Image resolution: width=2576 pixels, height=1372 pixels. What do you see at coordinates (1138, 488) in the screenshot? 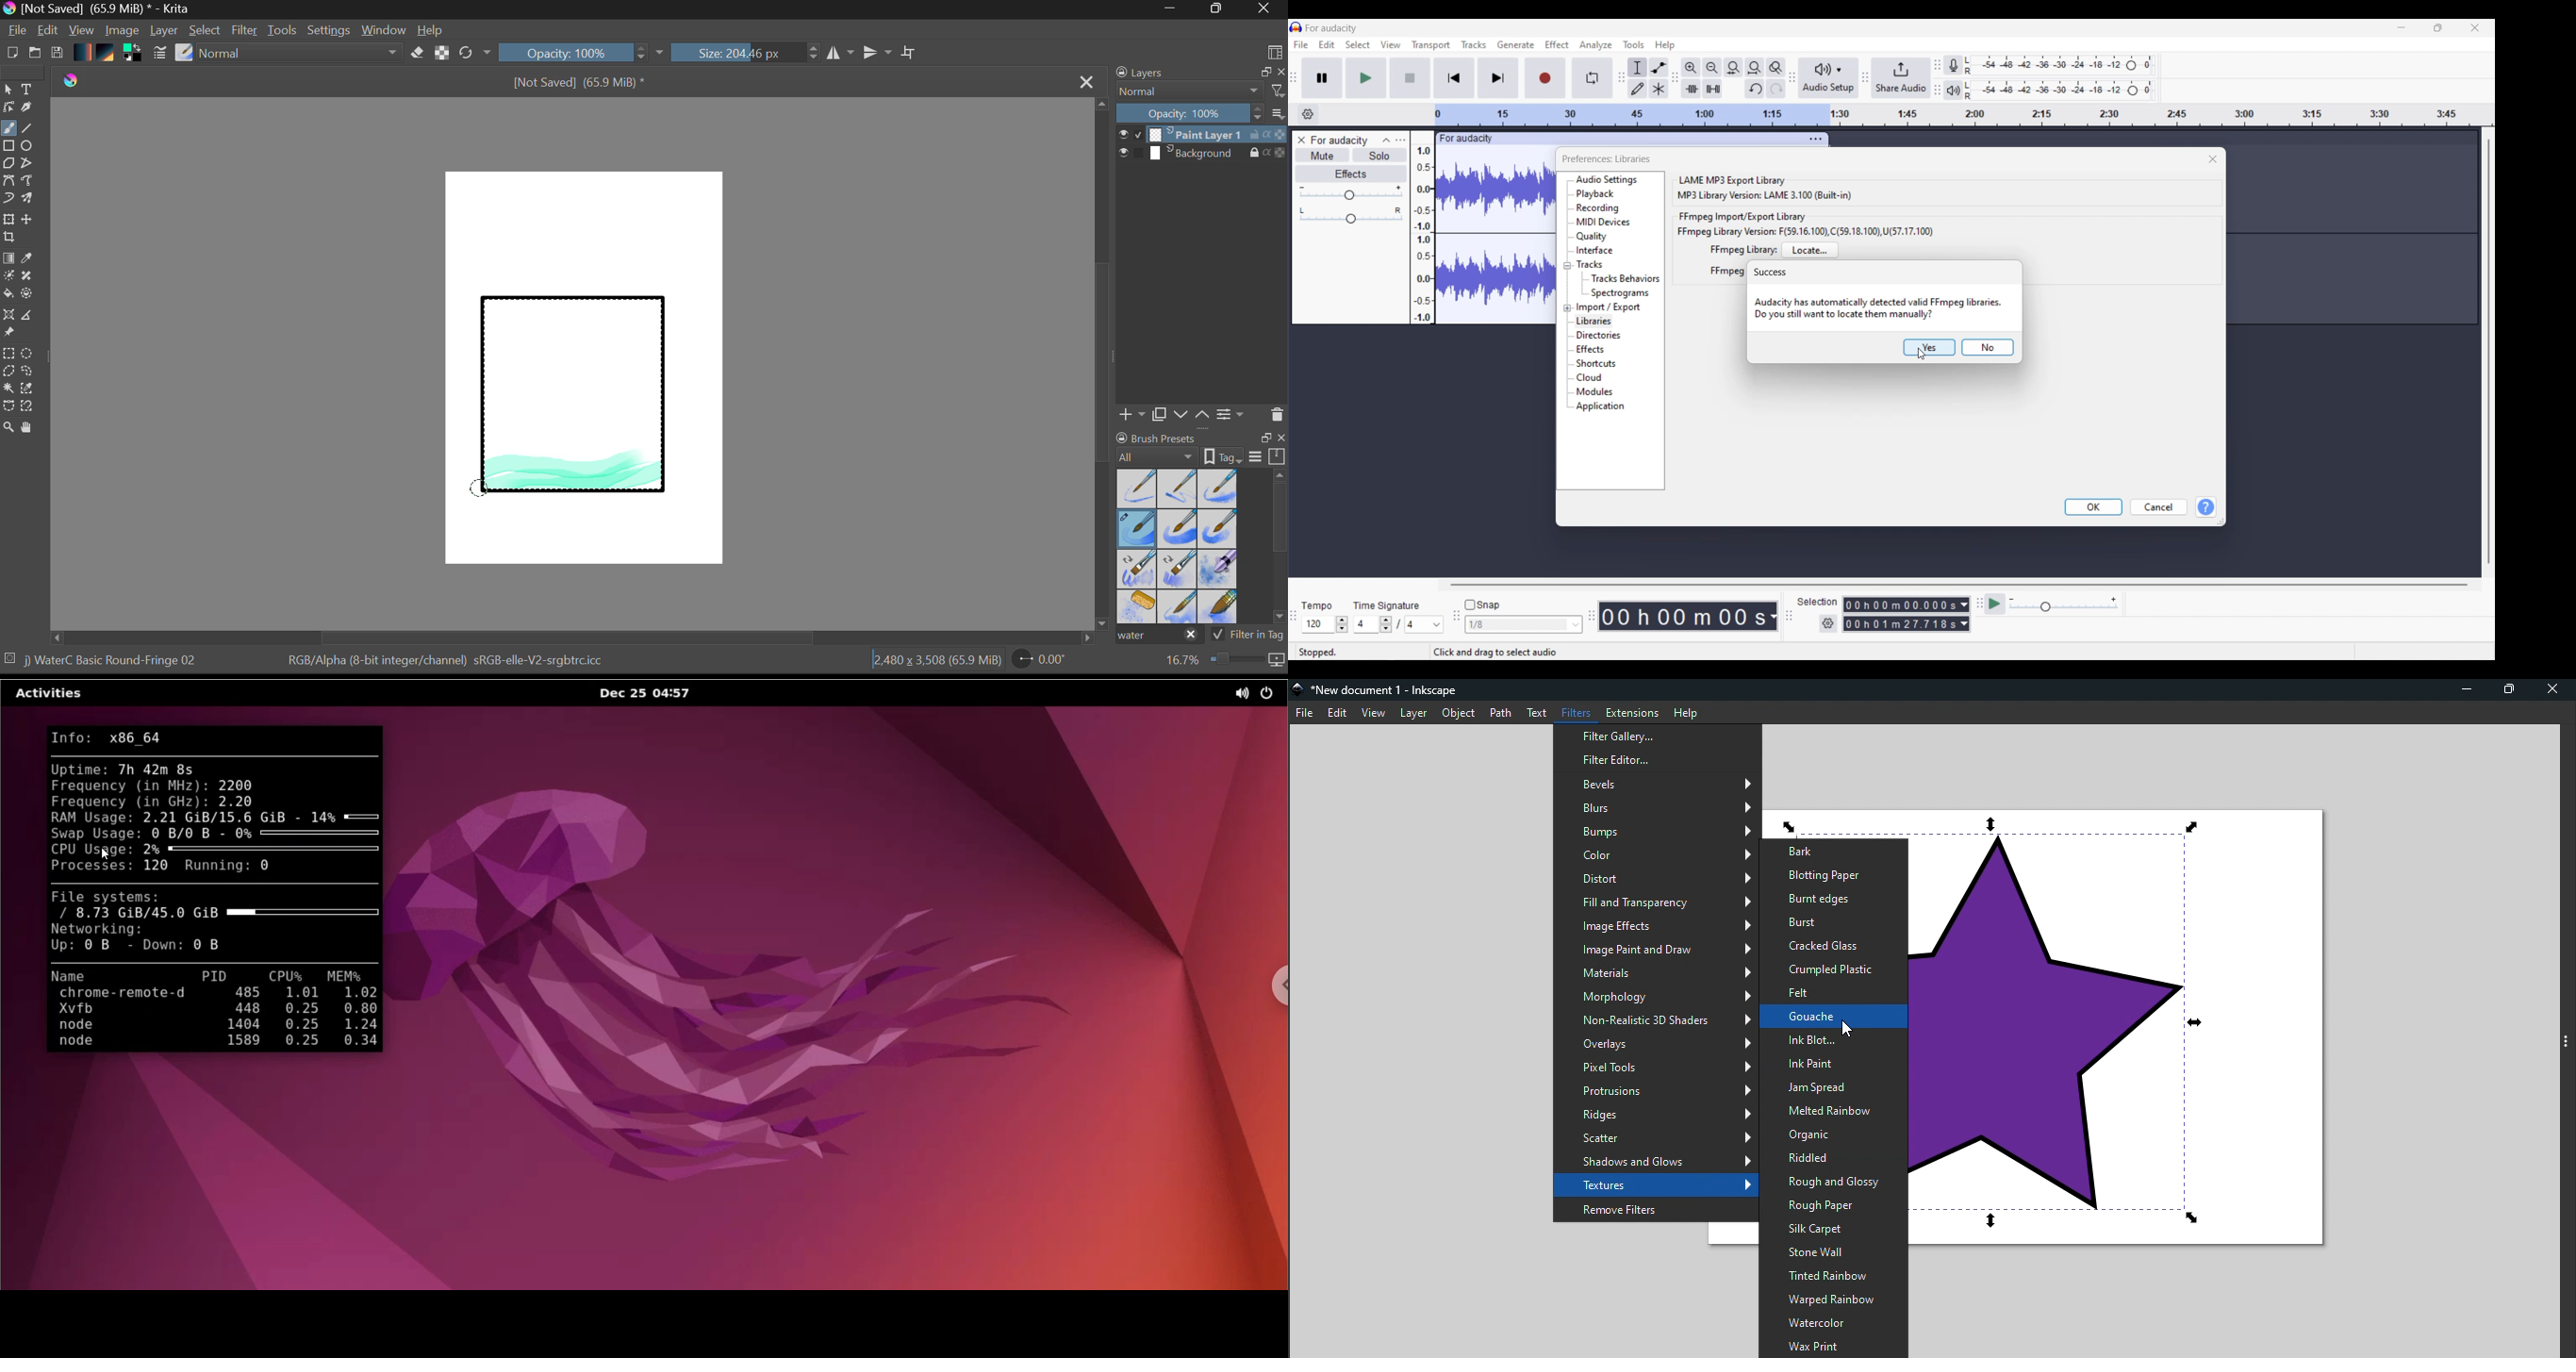
I see `Water C - Dry` at bounding box center [1138, 488].